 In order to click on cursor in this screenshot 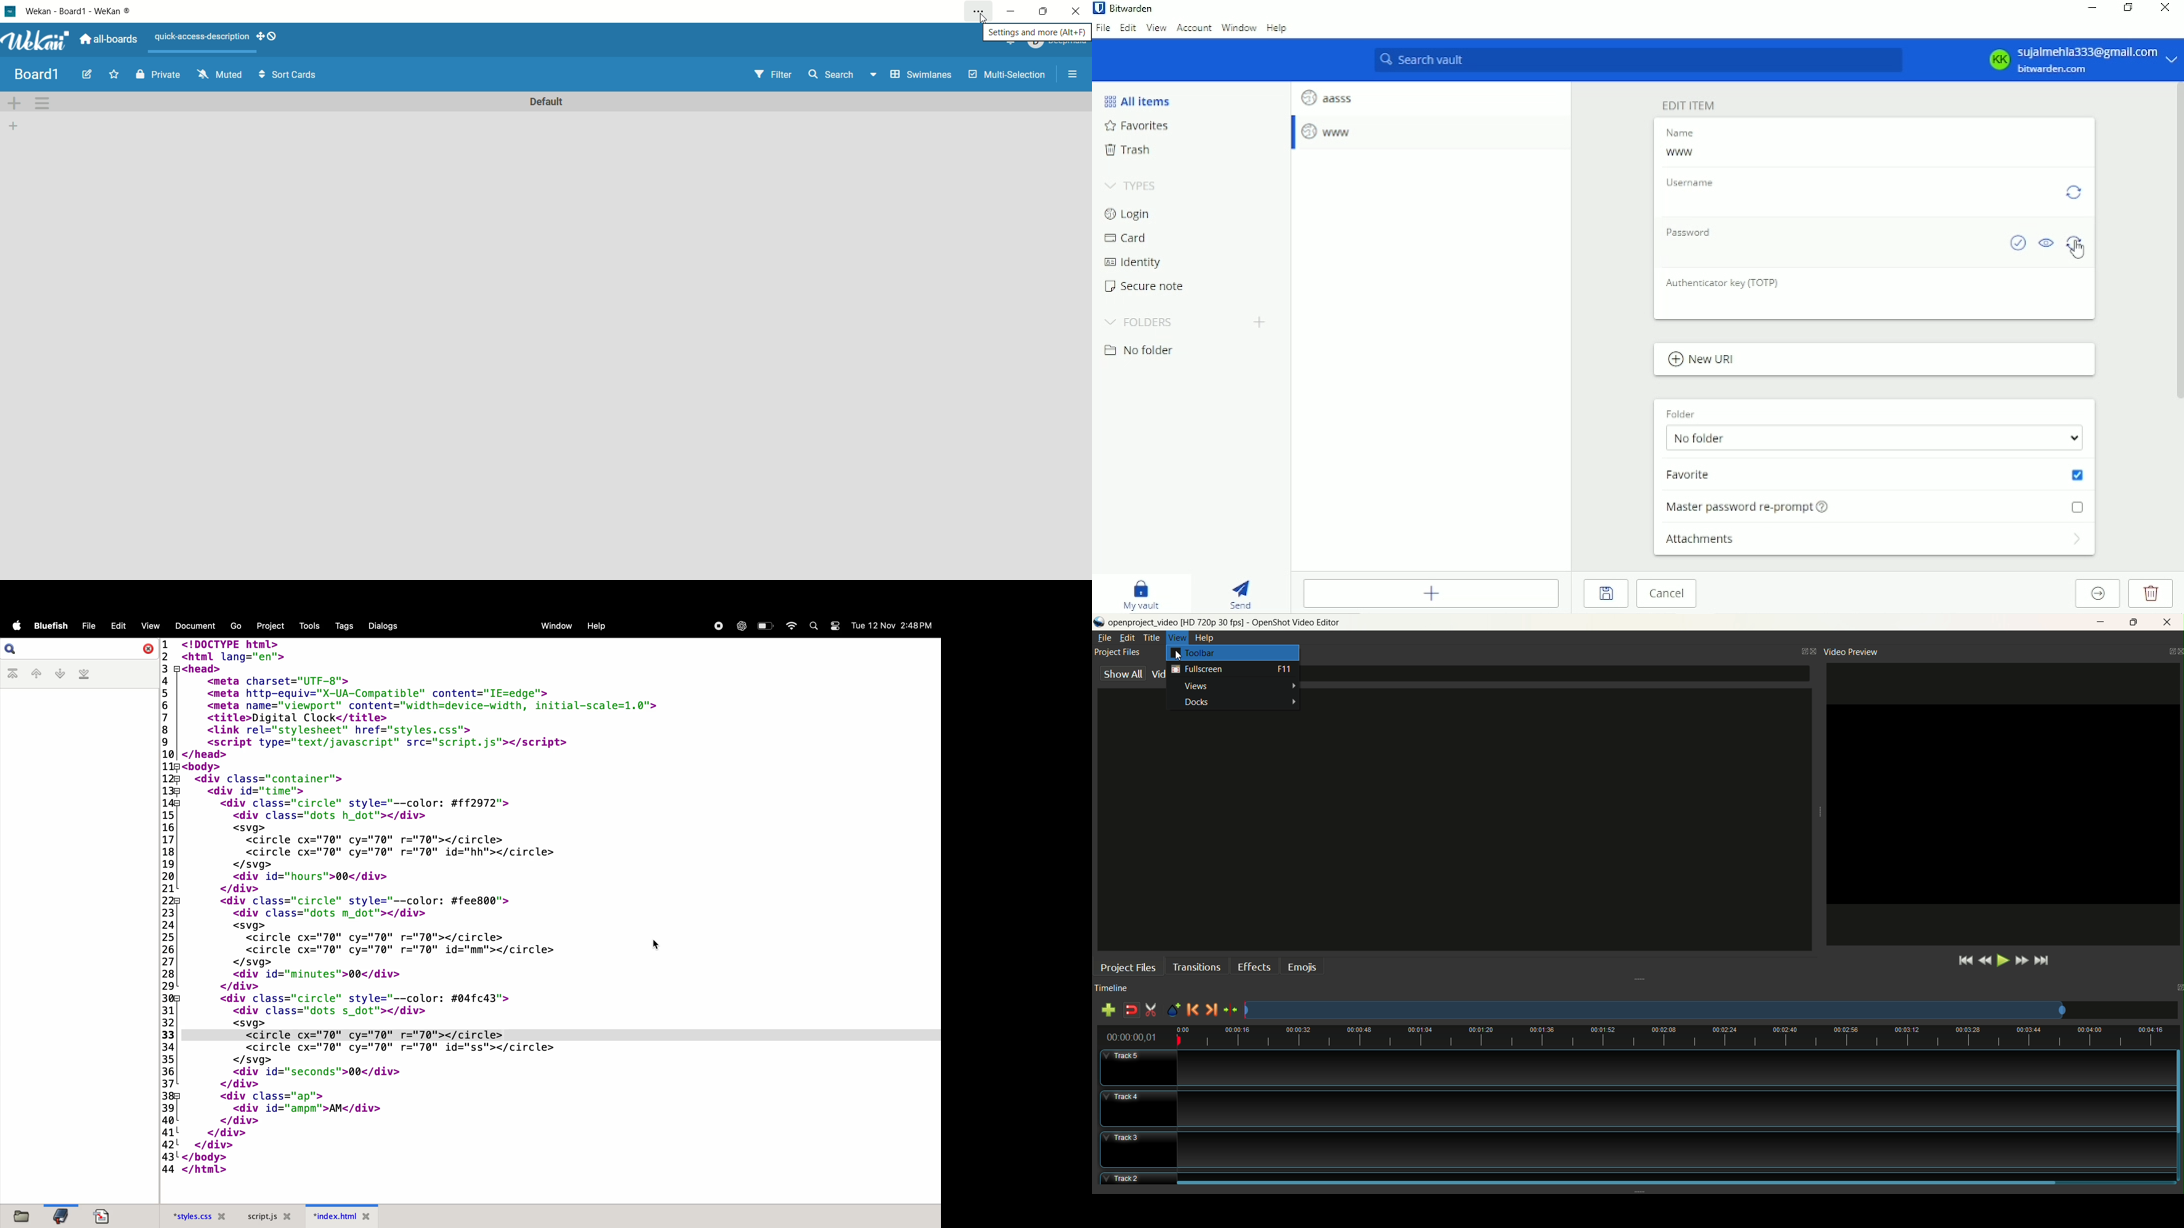, I will do `click(1179, 656)`.